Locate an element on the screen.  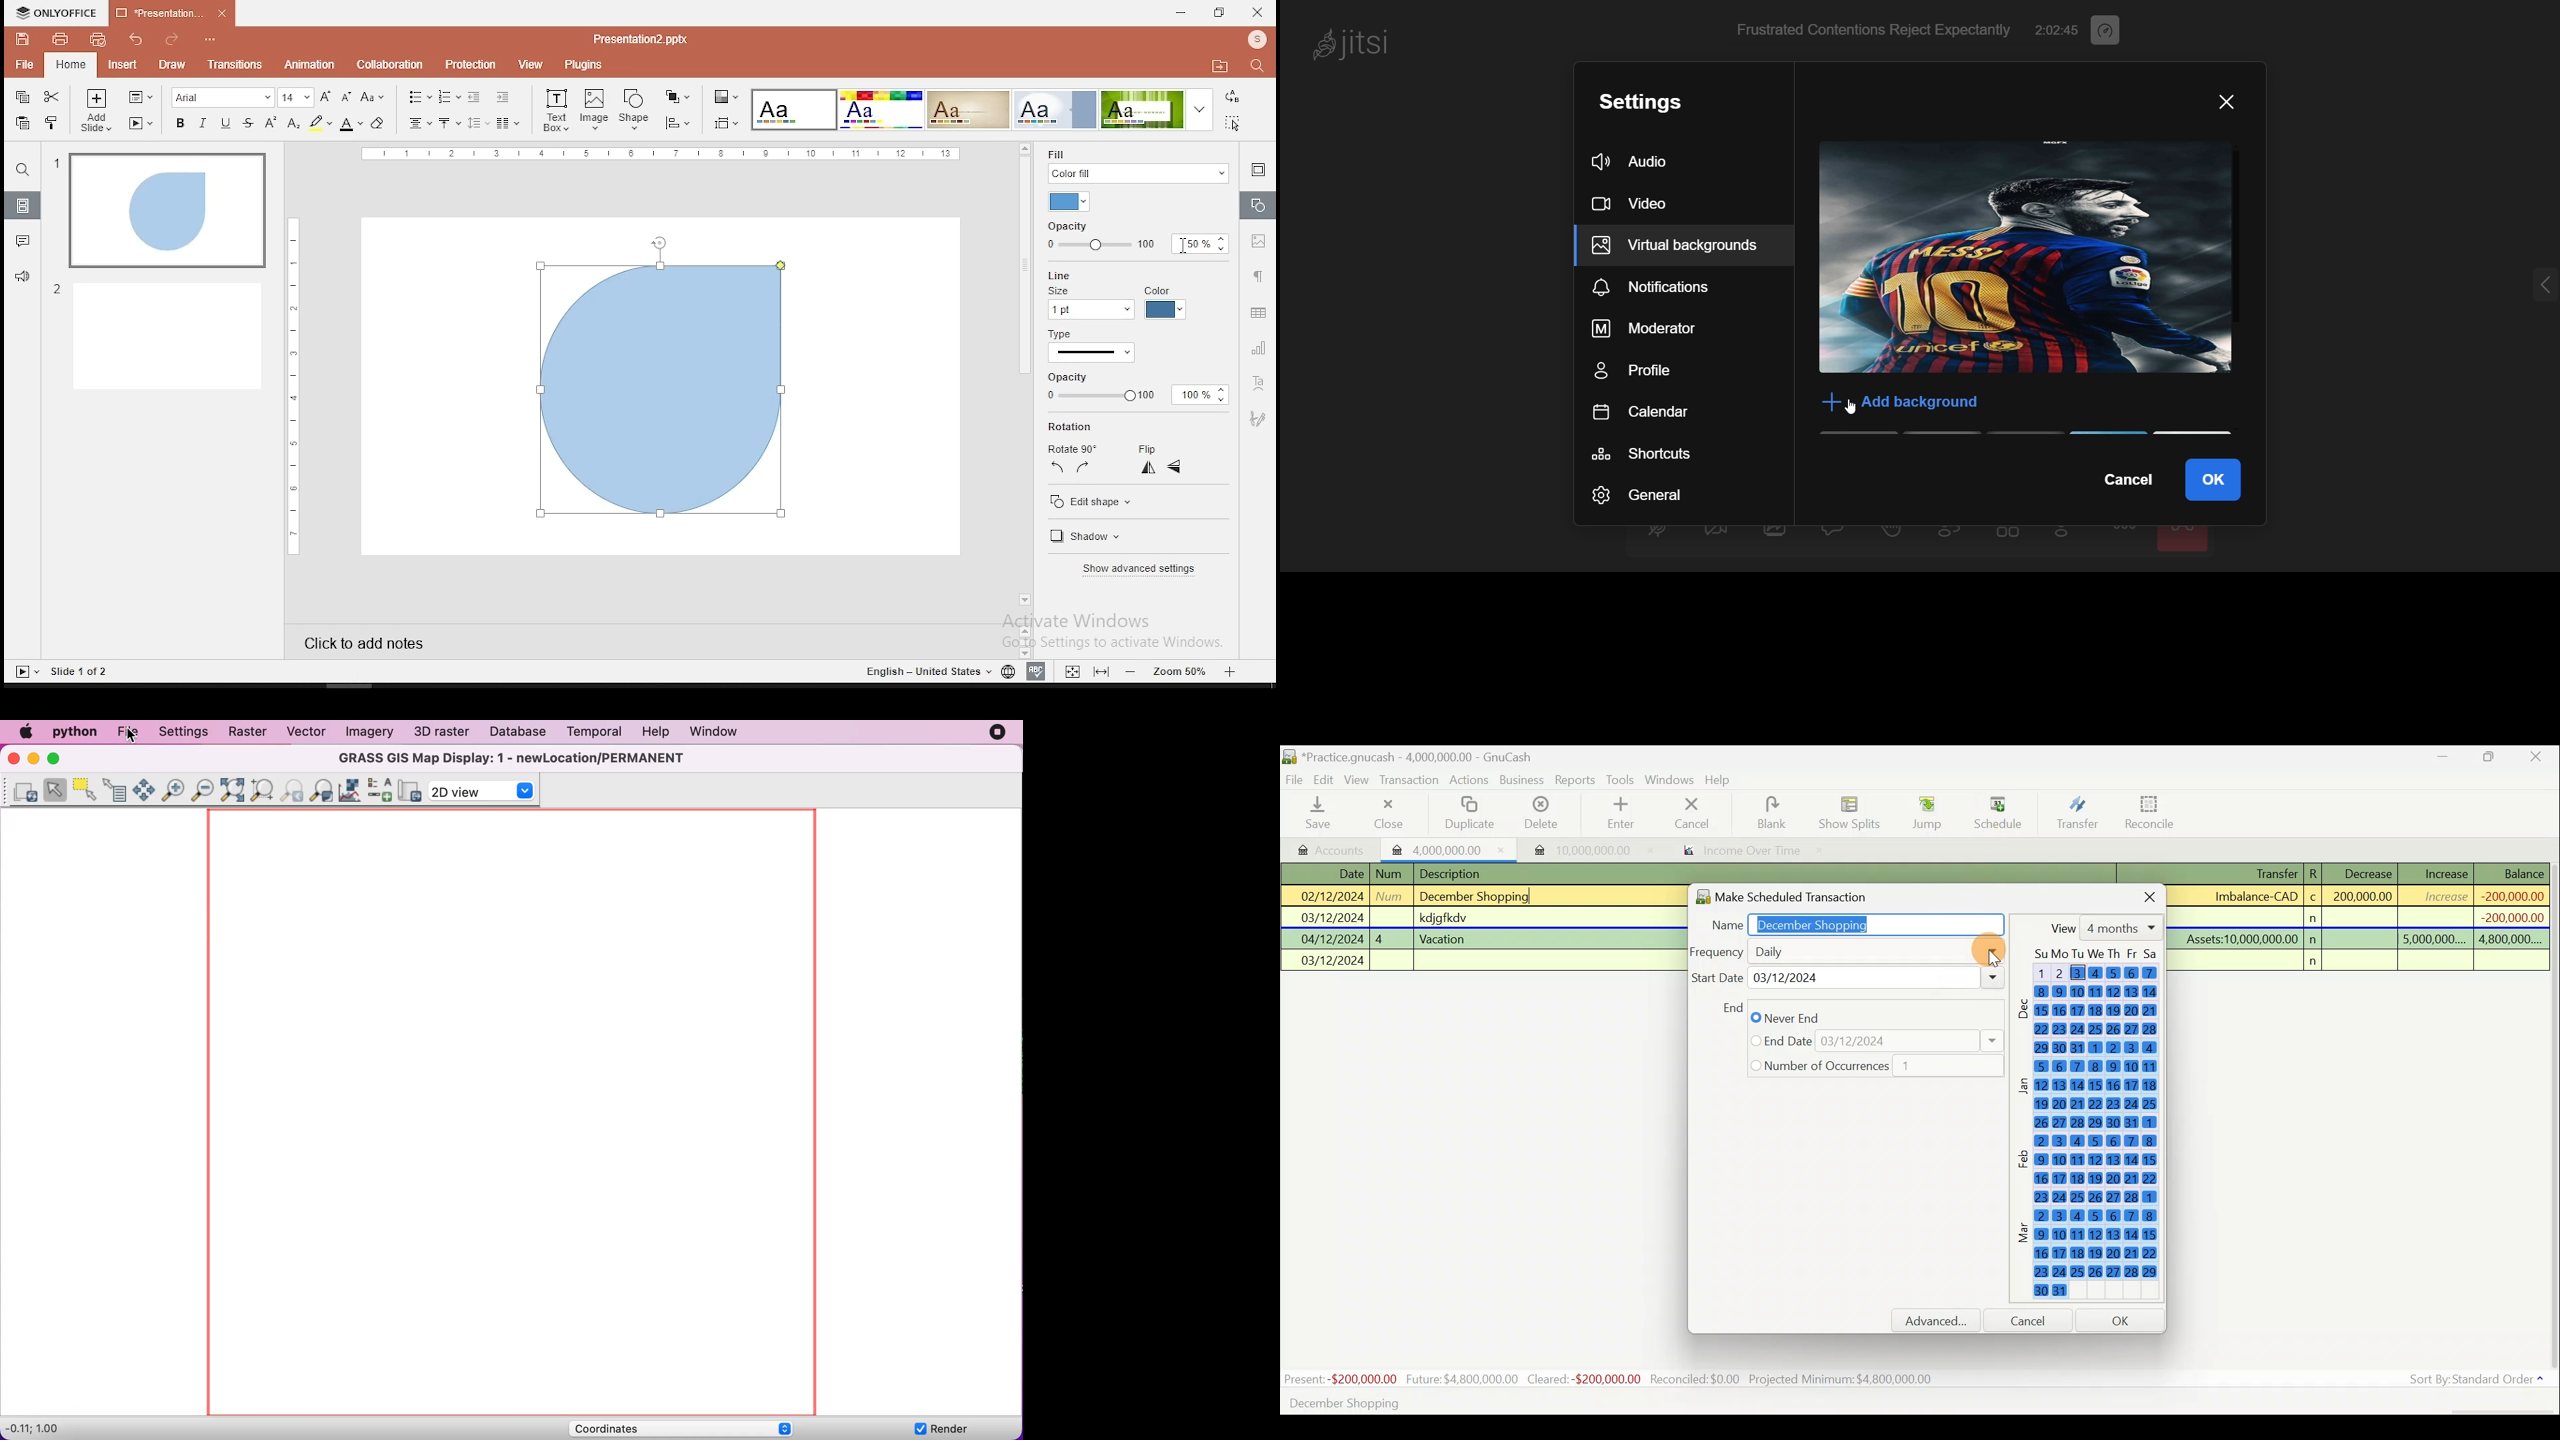
click to add notes is located at coordinates (380, 640).